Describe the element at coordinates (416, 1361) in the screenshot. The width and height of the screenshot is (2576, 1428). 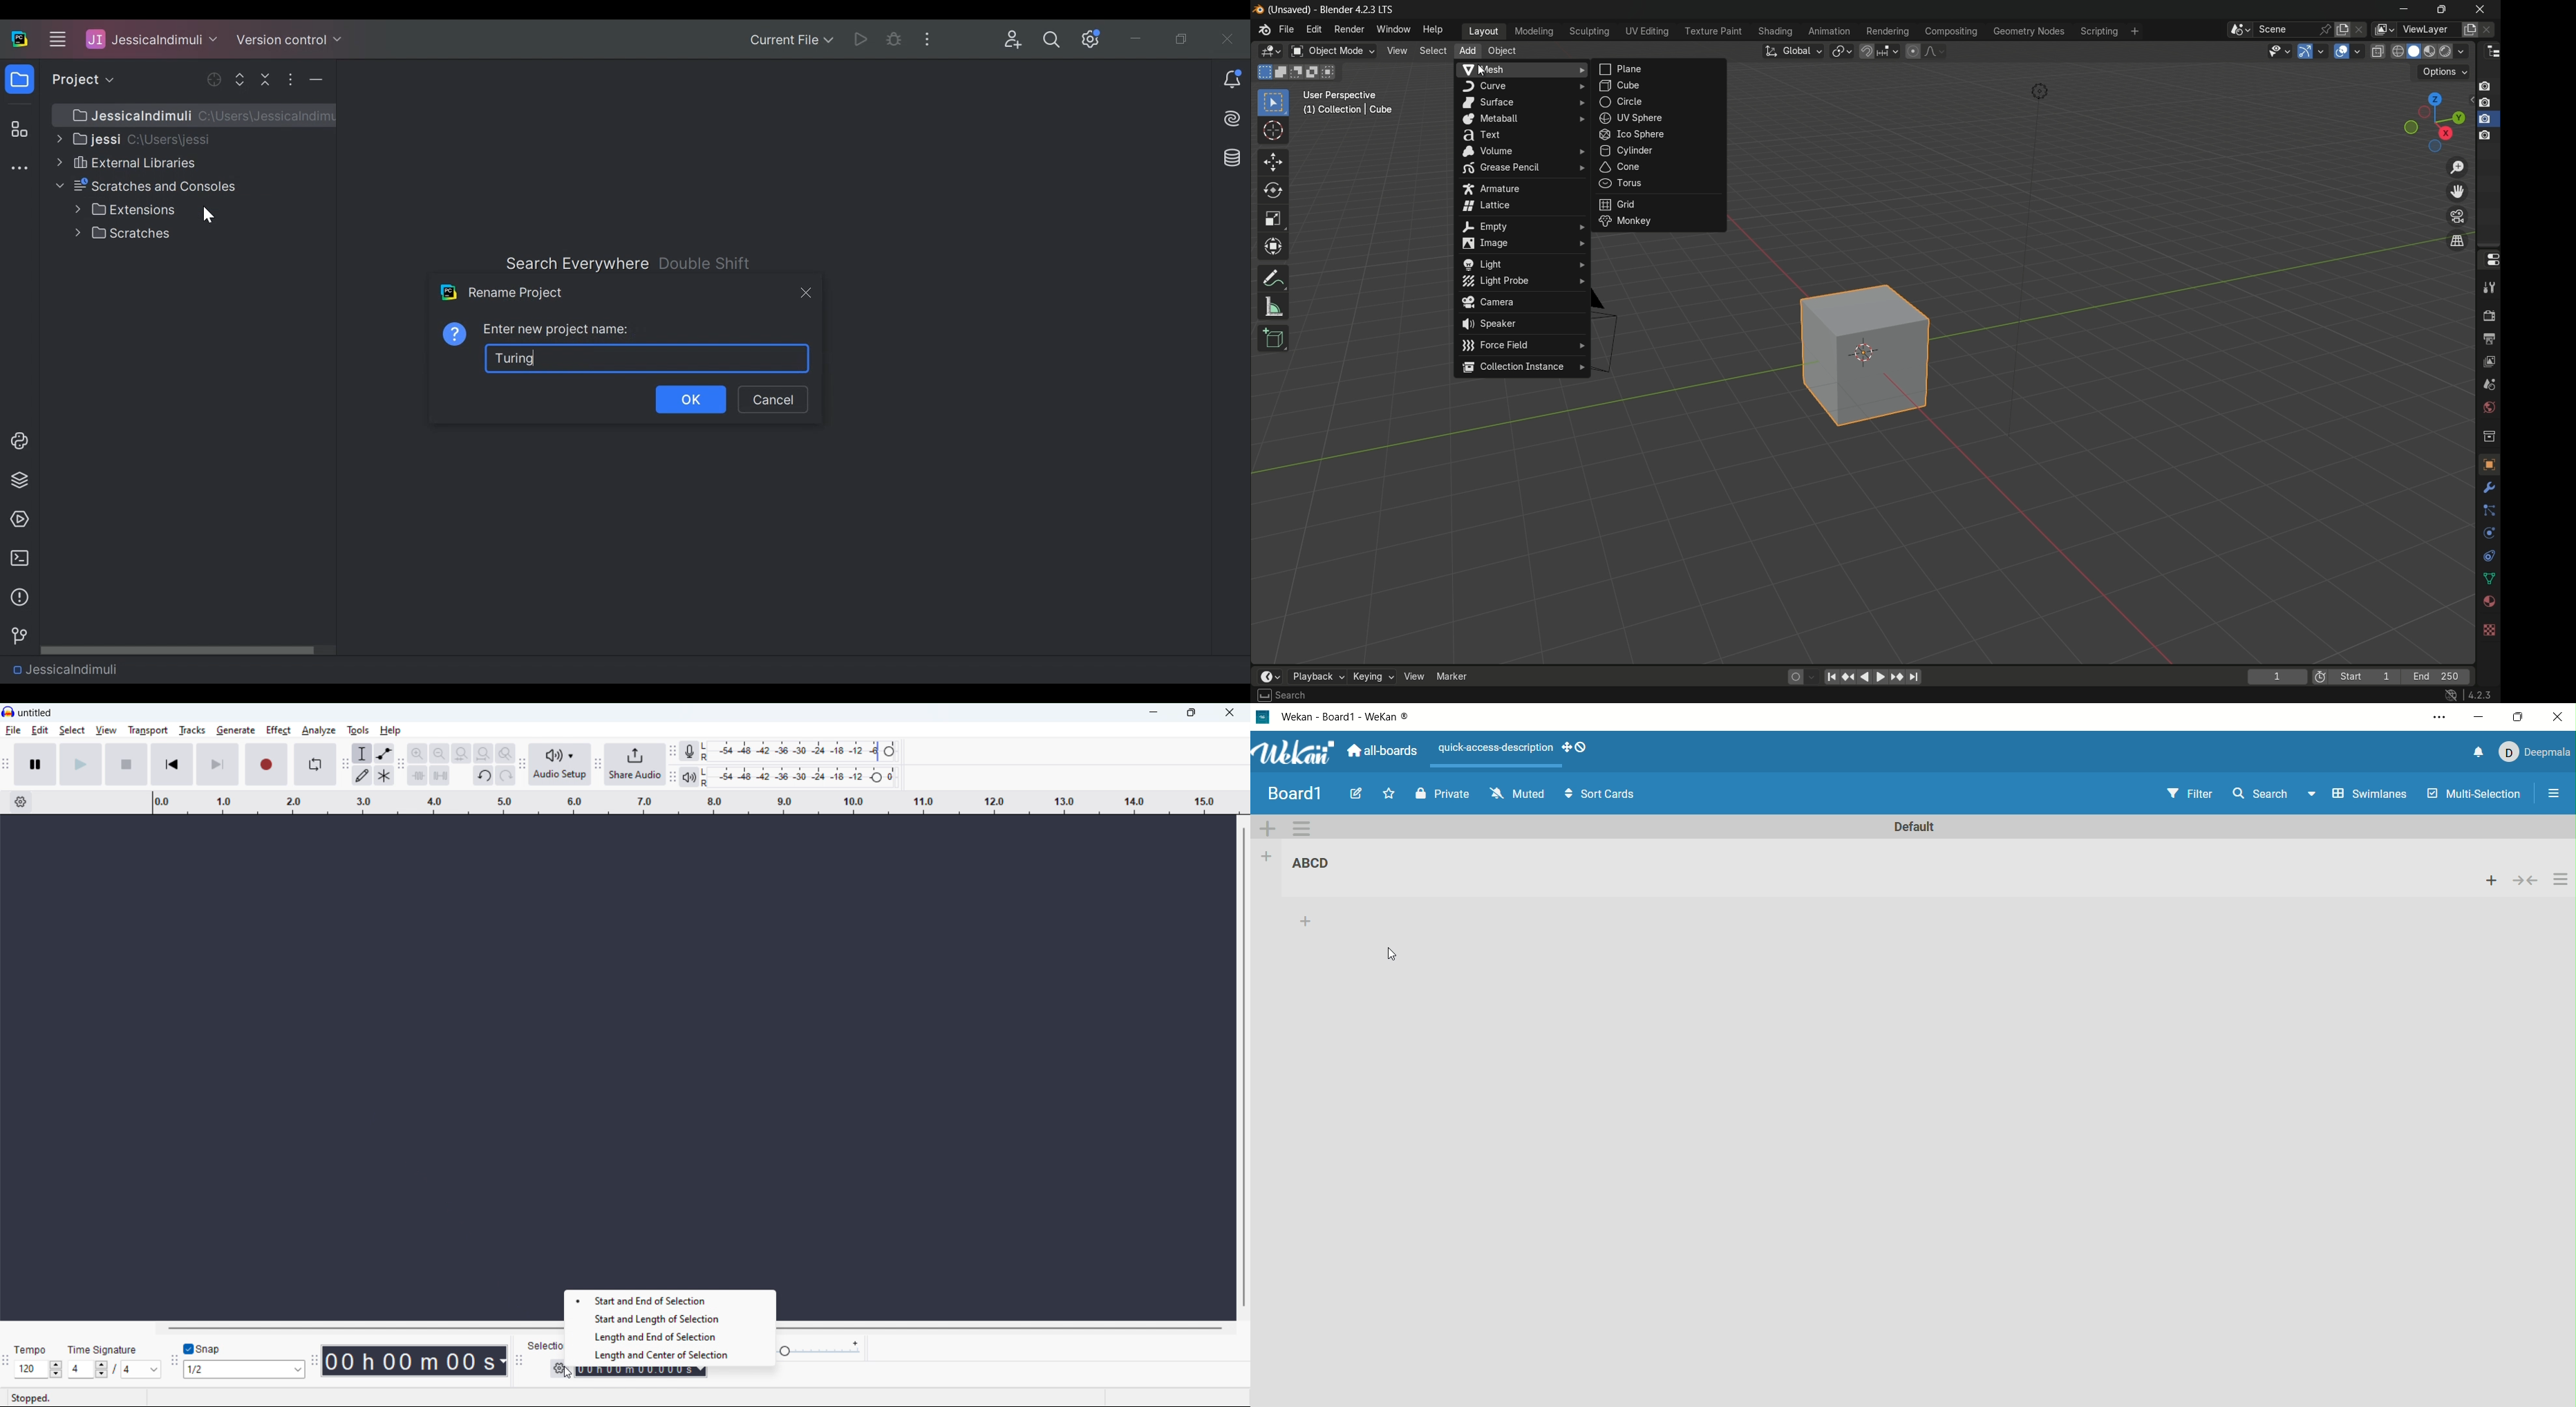
I see `timestamp` at that location.